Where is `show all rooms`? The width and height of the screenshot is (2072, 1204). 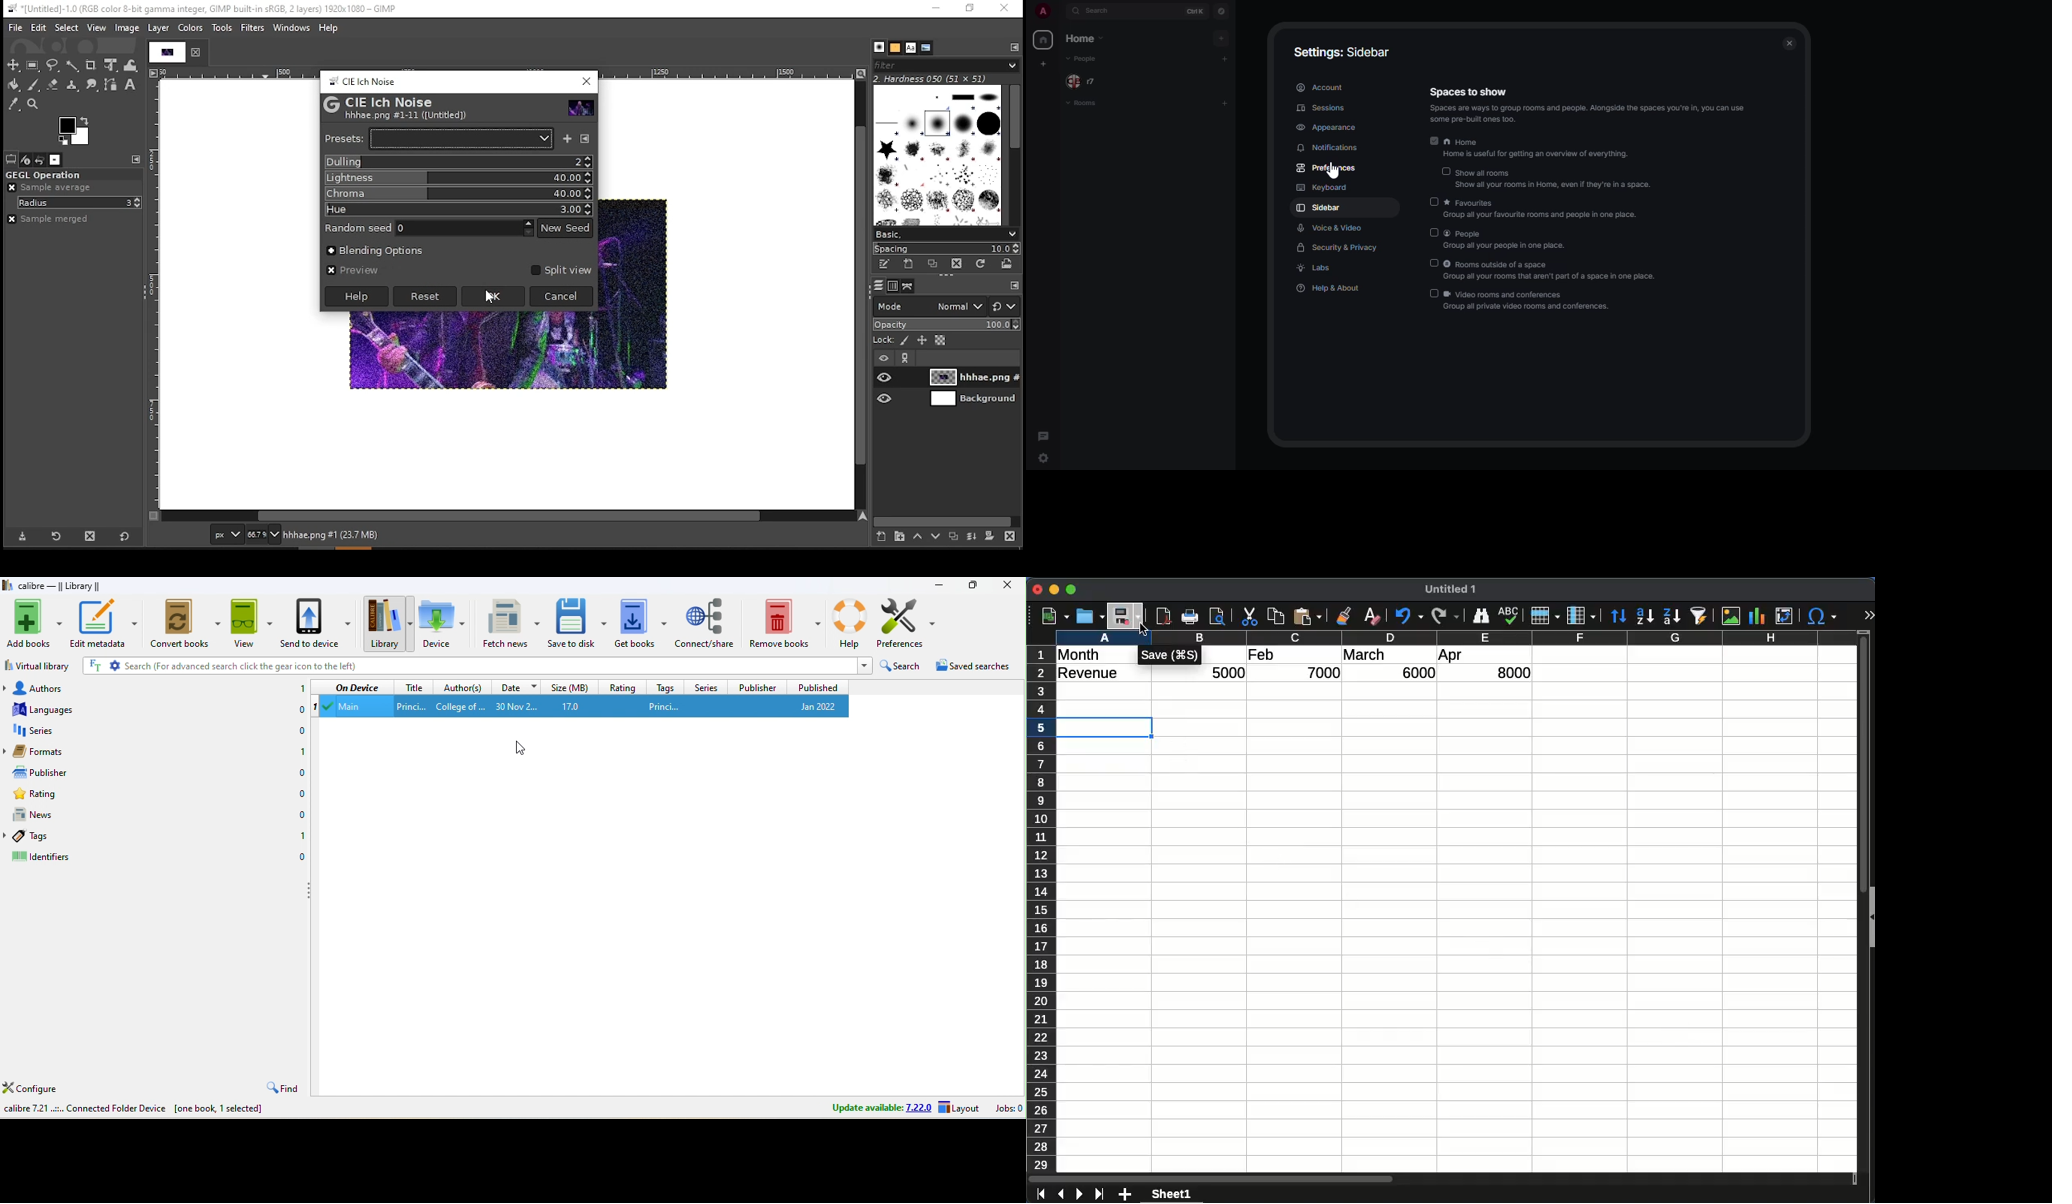 show all rooms is located at coordinates (1555, 179).